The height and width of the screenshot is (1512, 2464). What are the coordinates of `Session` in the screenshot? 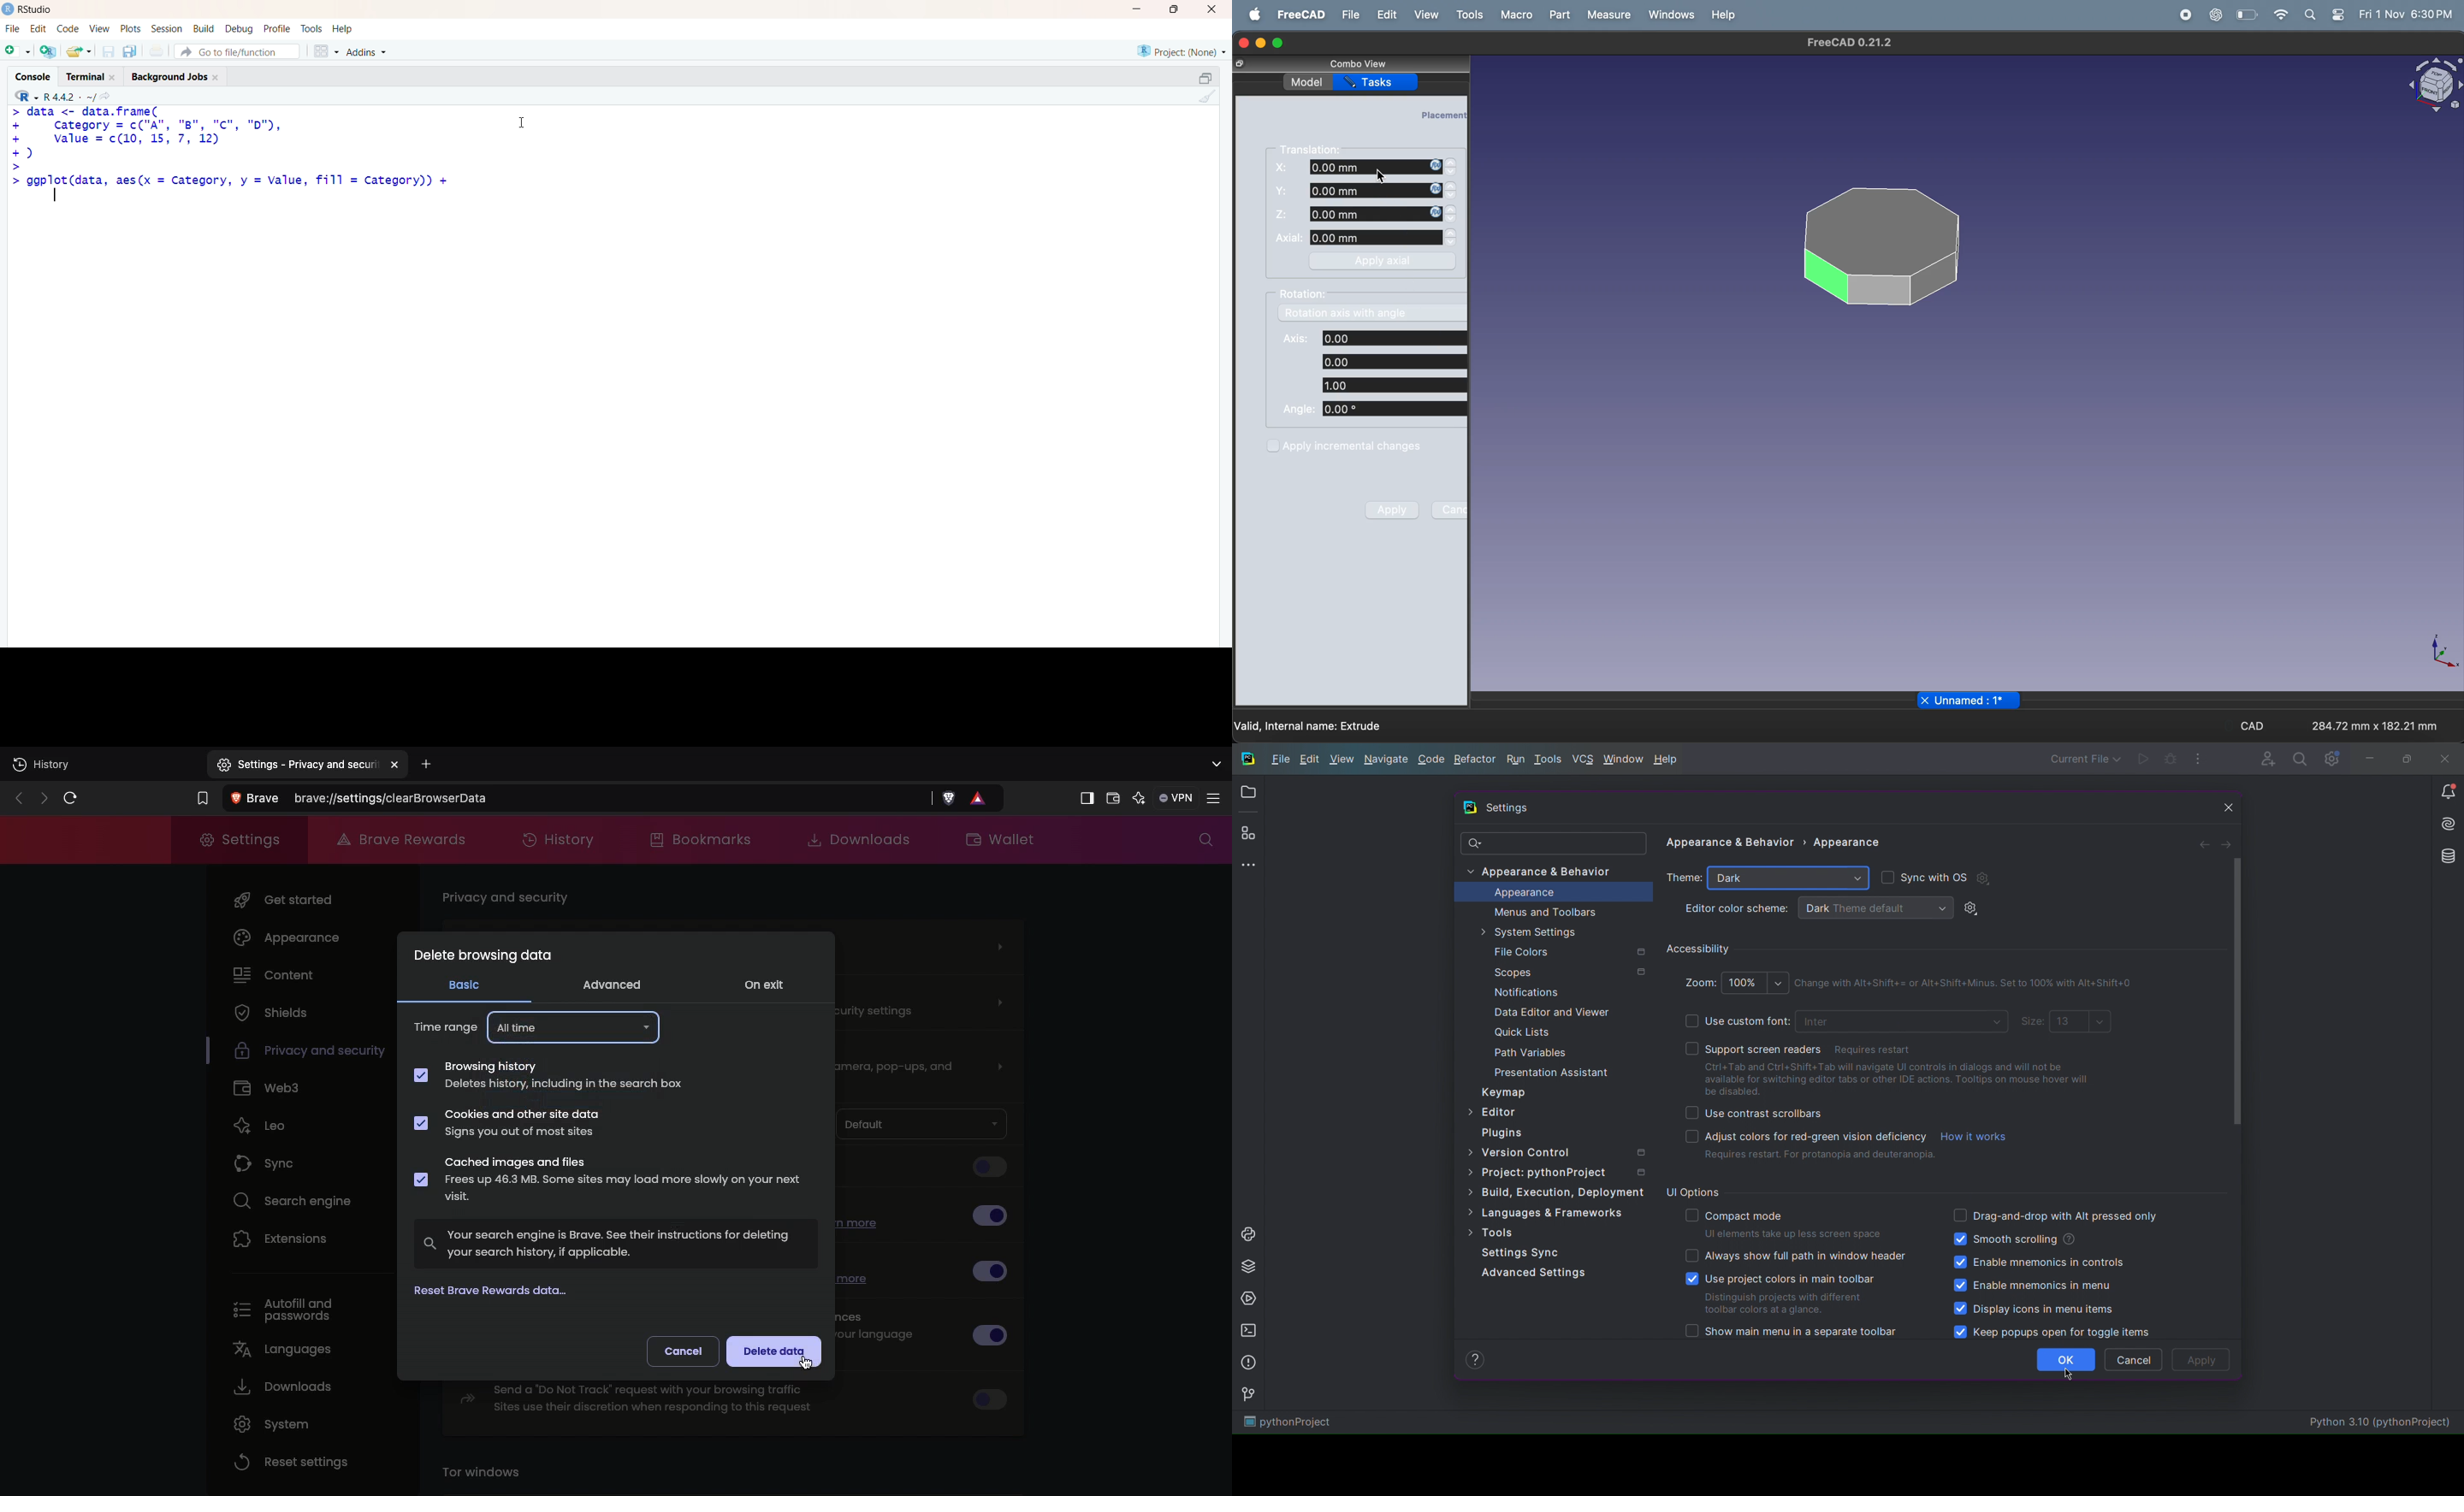 It's located at (167, 29).